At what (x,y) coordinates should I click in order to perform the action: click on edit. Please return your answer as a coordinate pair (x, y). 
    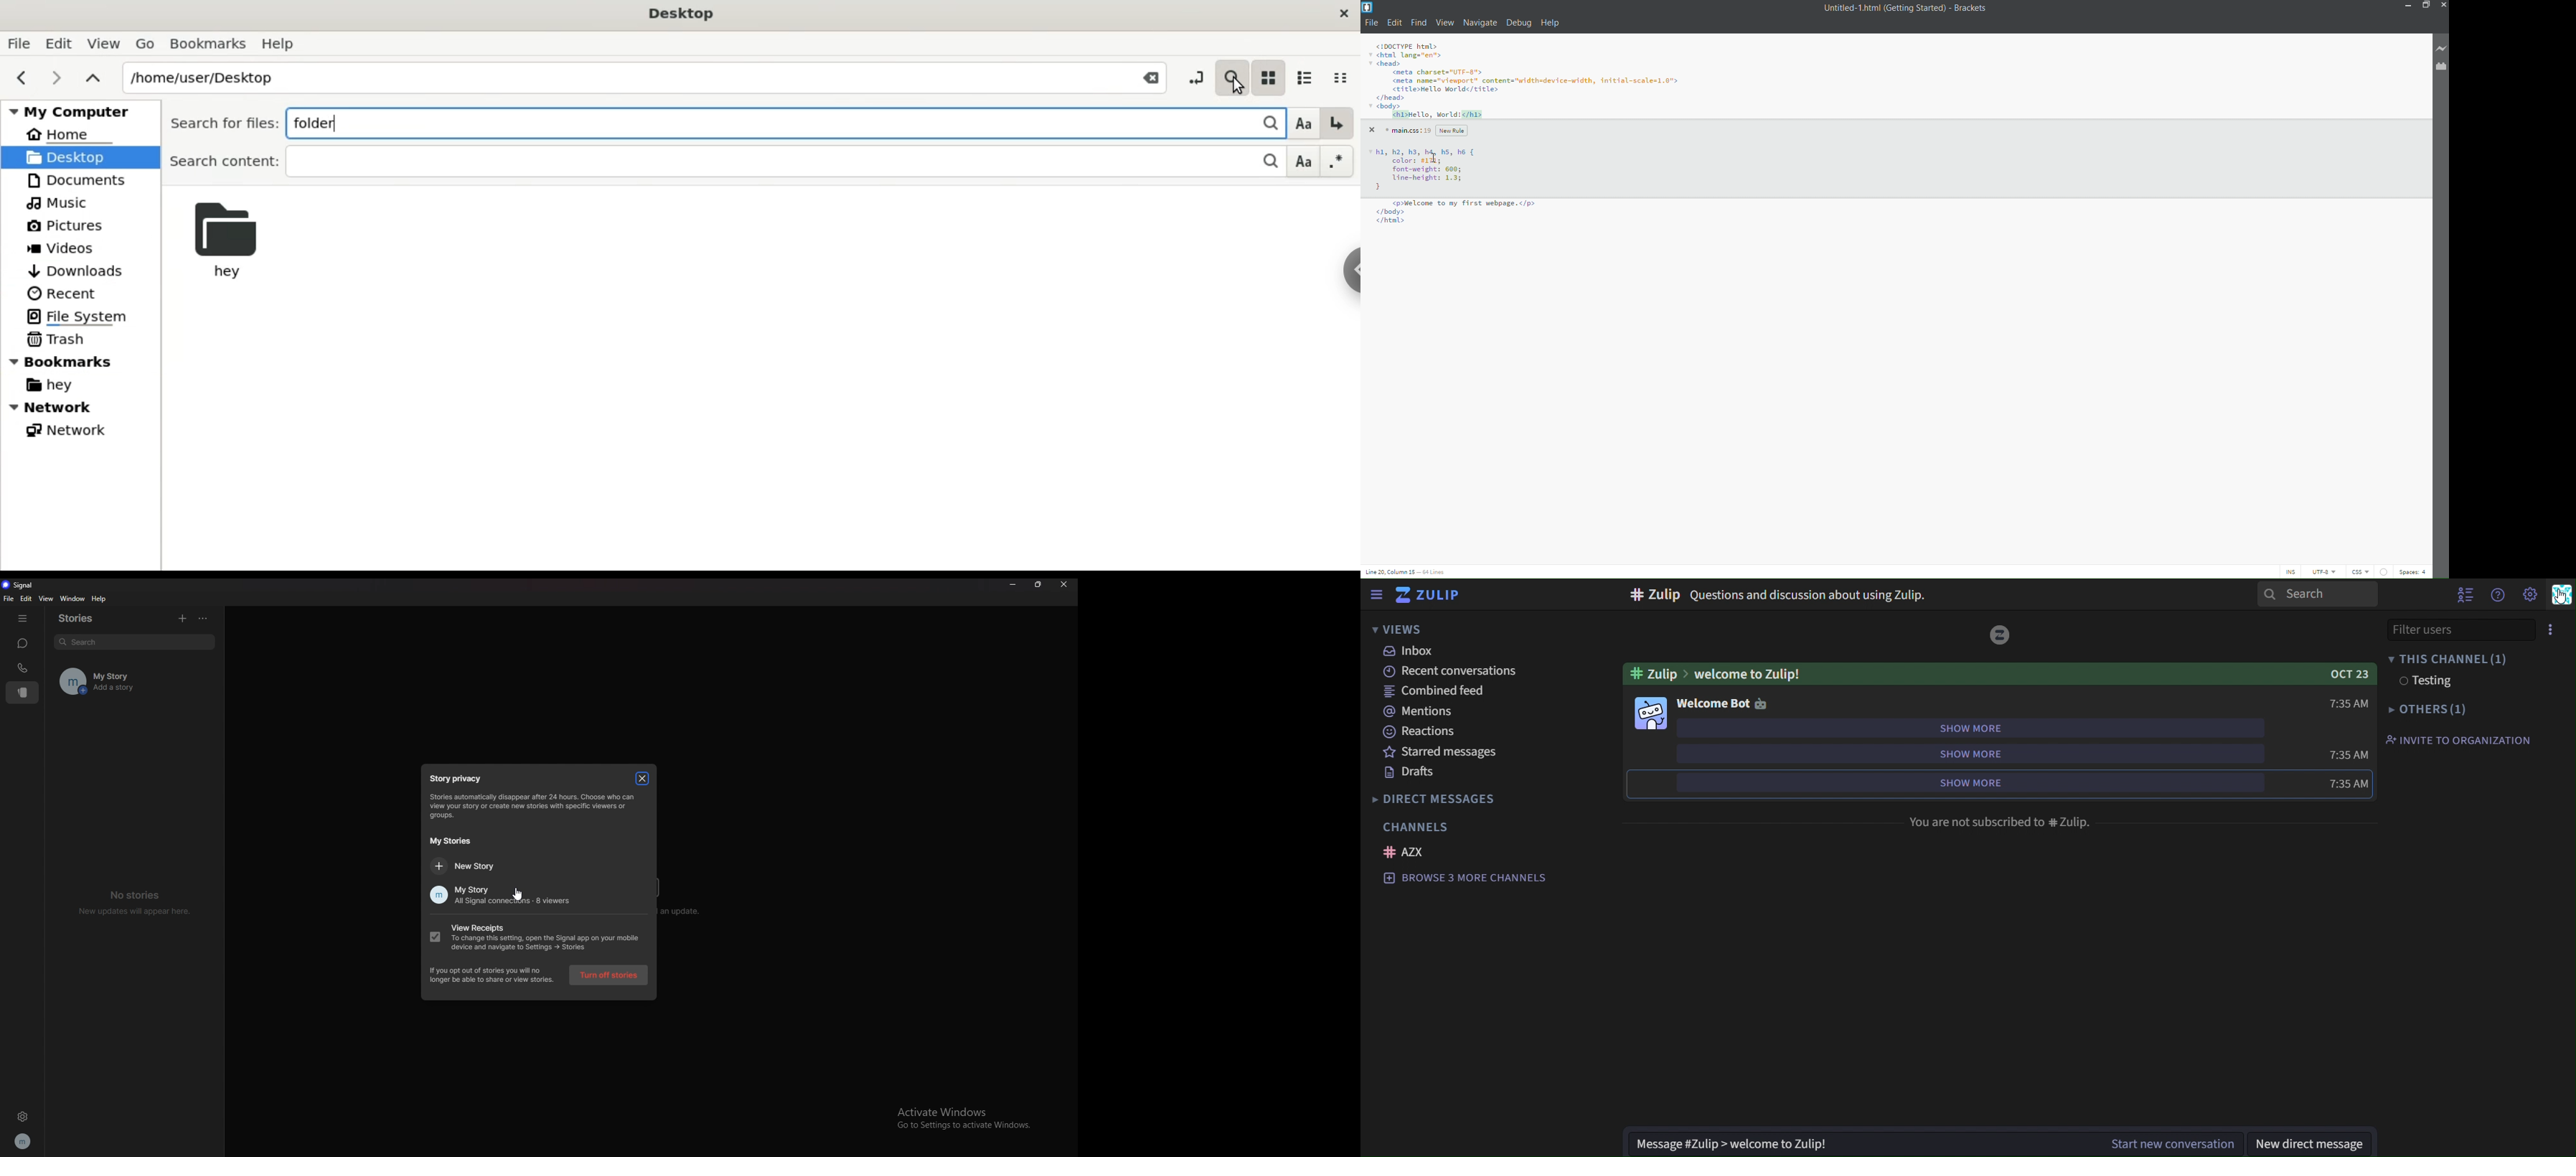
    Looking at the image, I should click on (1396, 22).